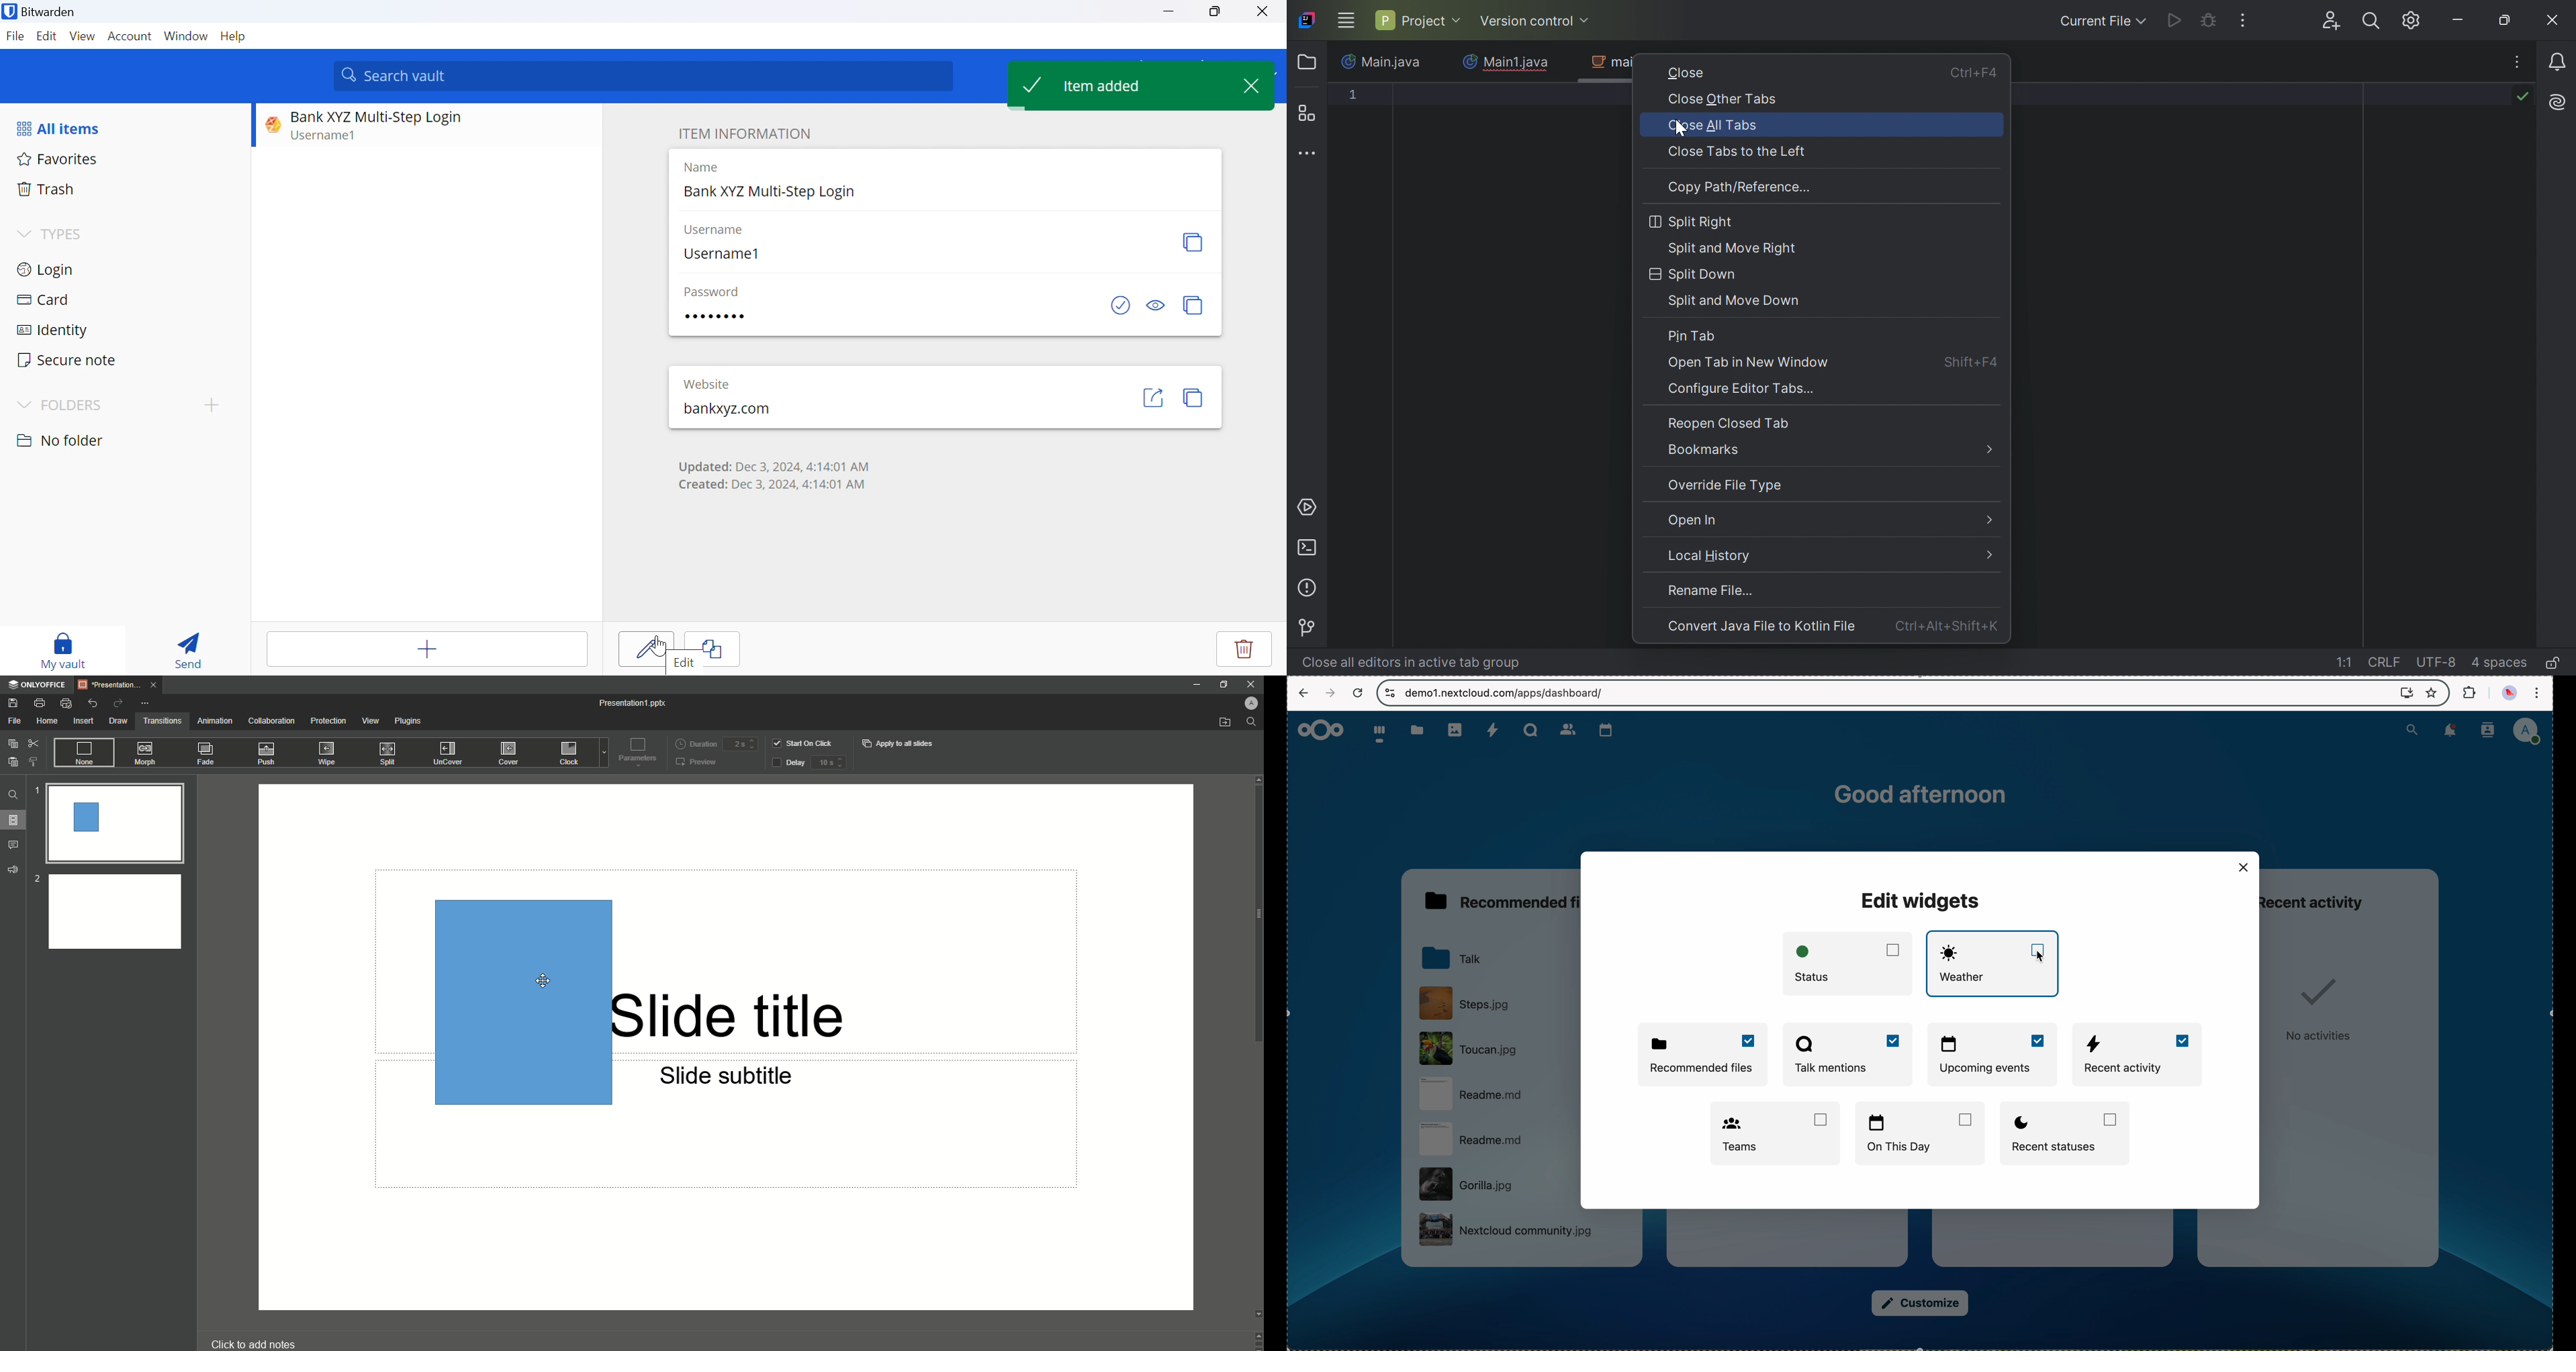 The width and height of the screenshot is (2576, 1372). I want to click on All items, so click(62, 127).